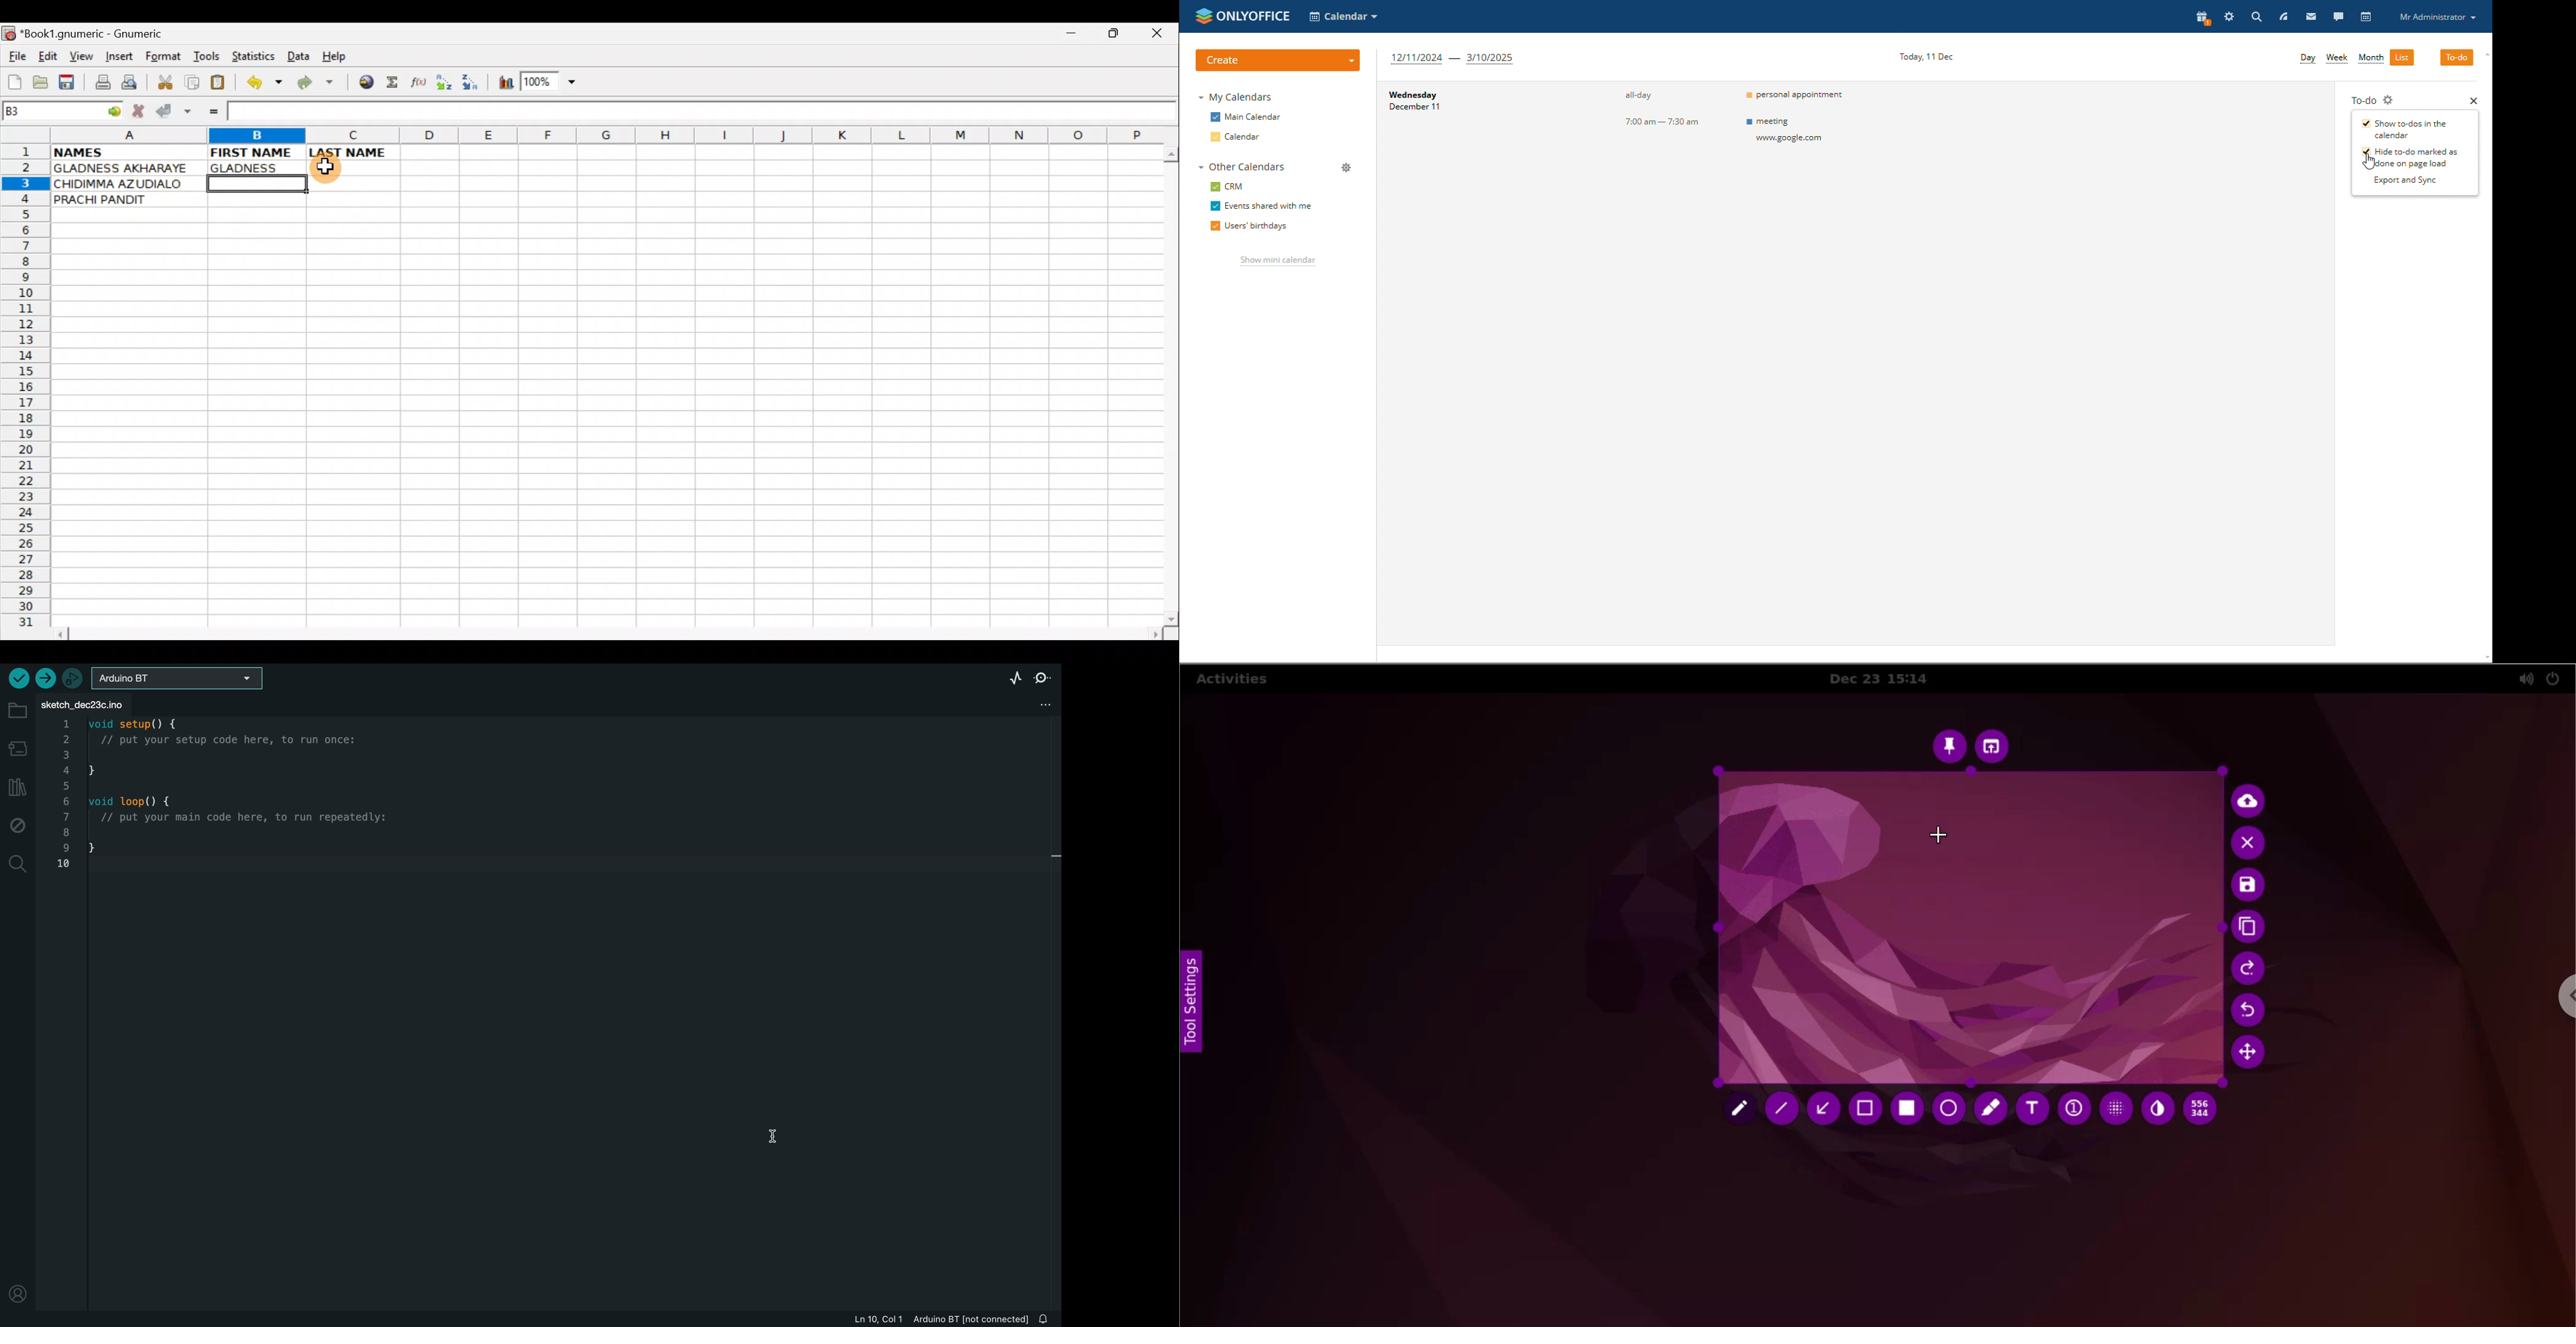  What do you see at coordinates (1868, 1109) in the screenshot?
I see `selection` at bounding box center [1868, 1109].